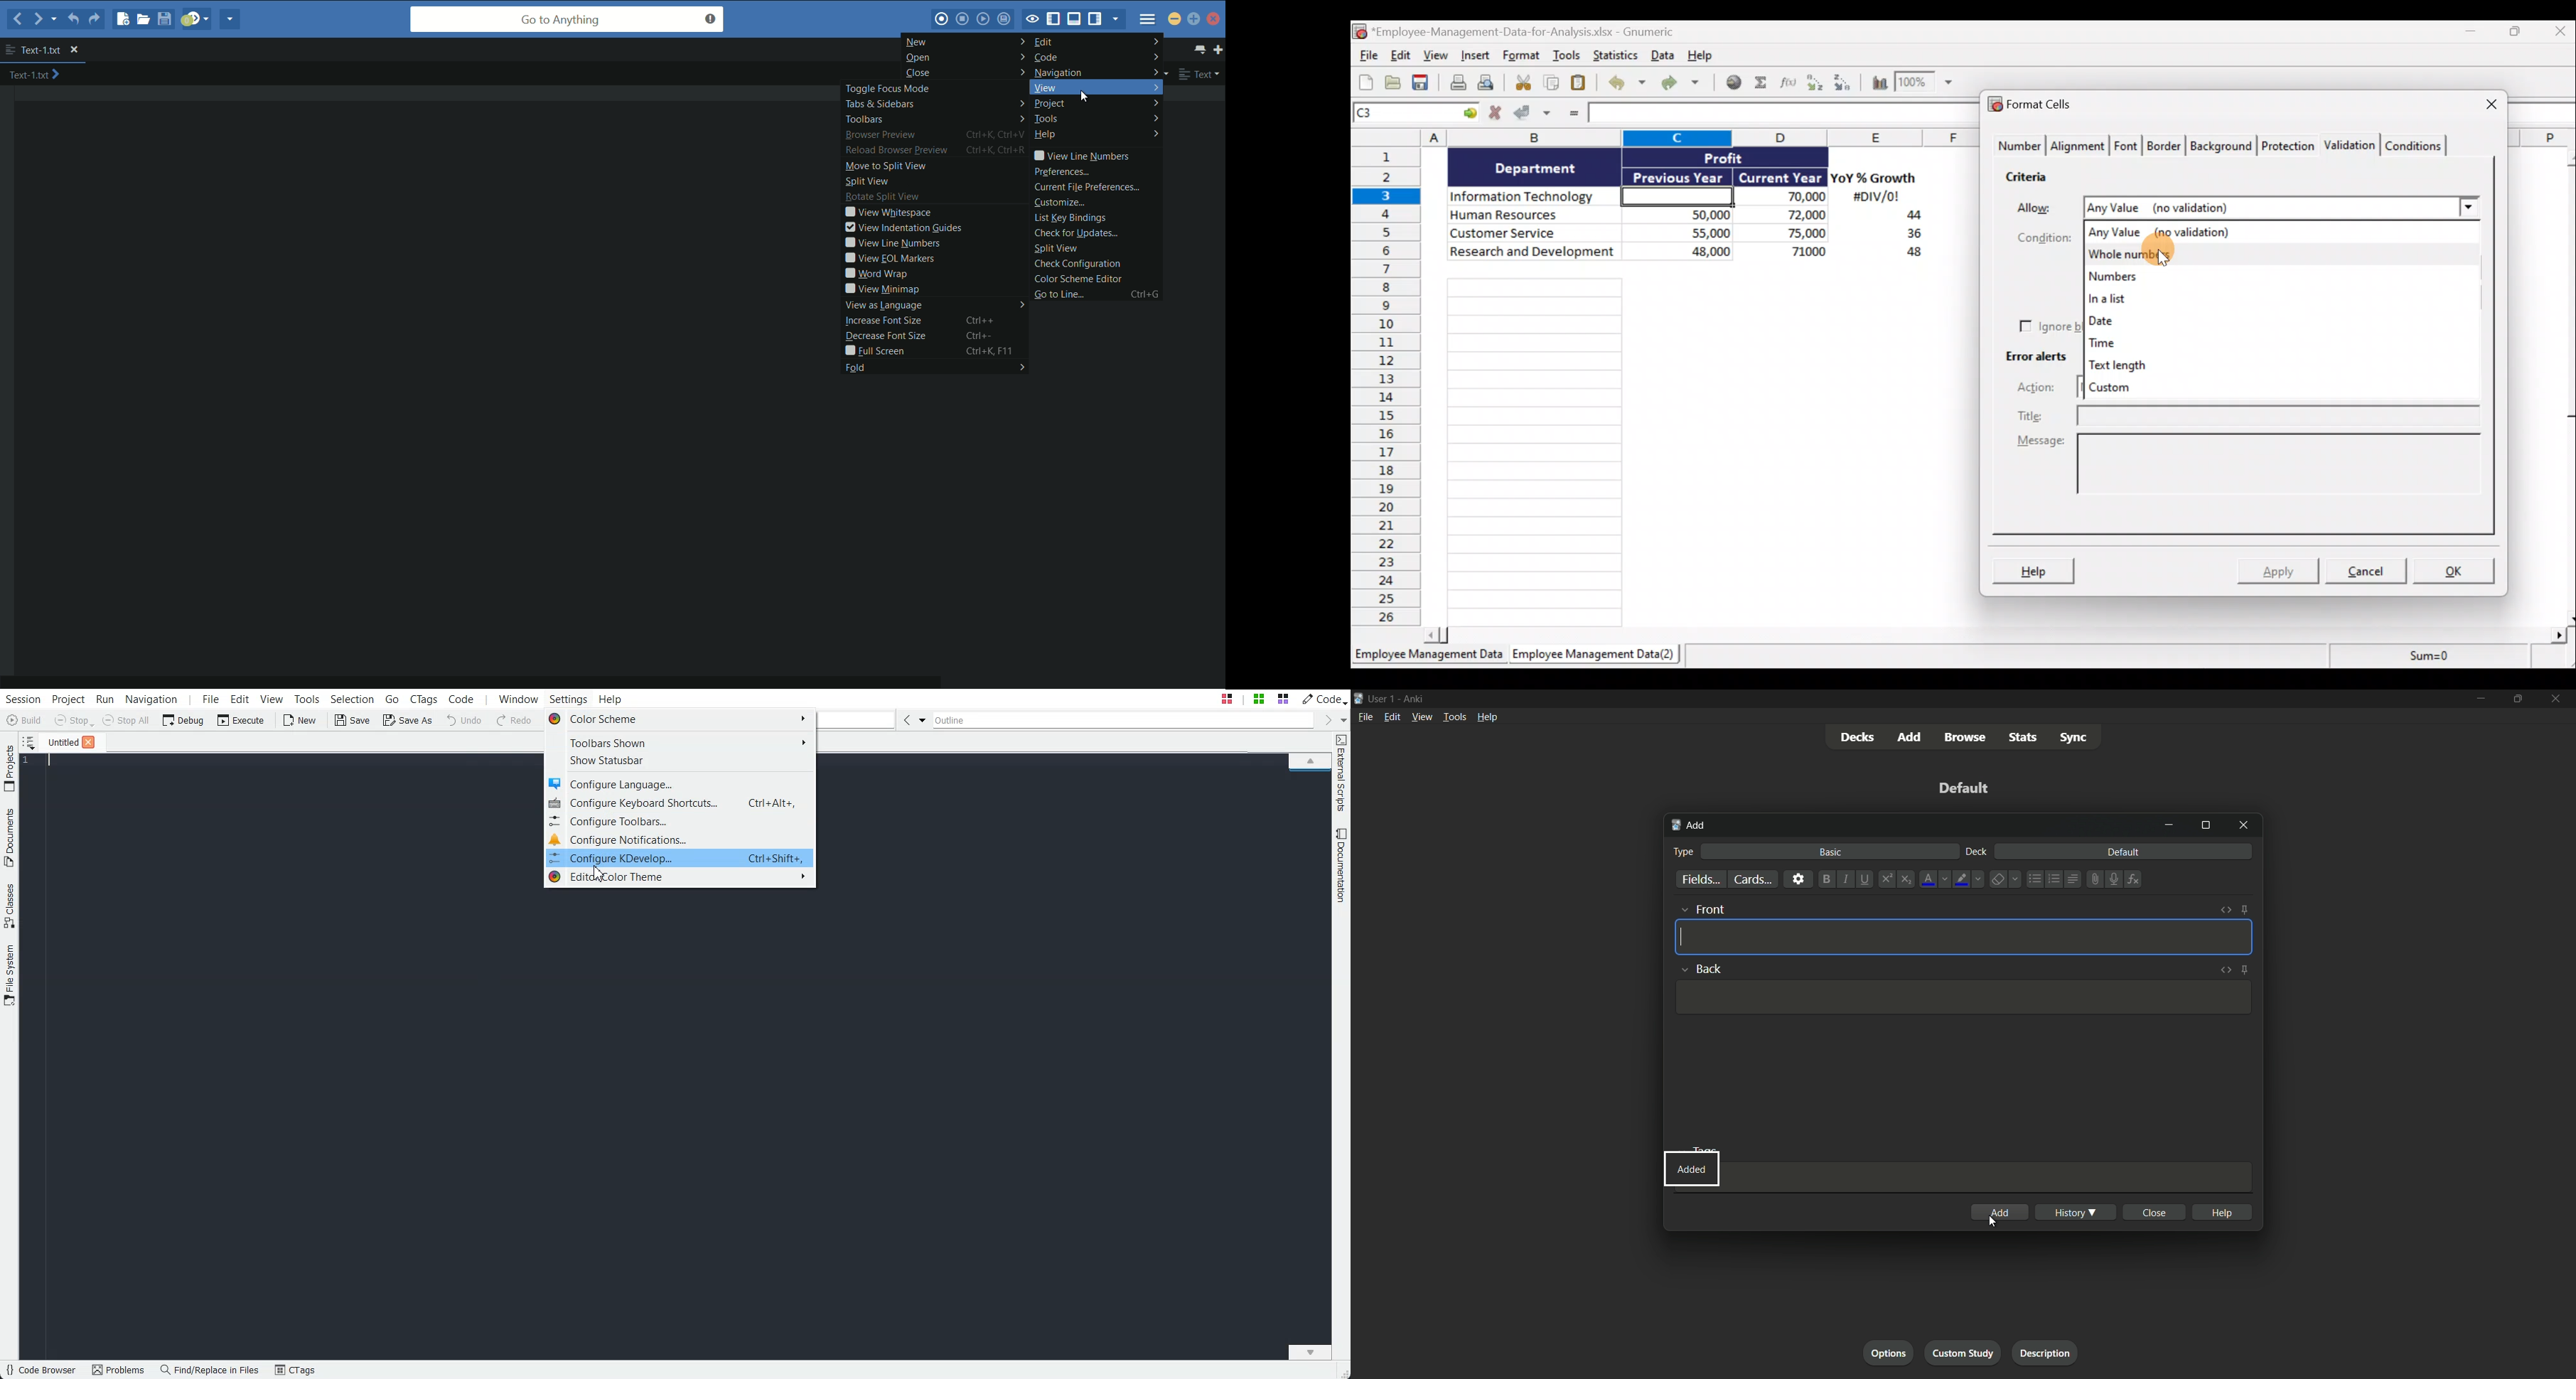  What do you see at coordinates (2226, 911) in the screenshot?
I see `toggle html editor` at bounding box center [2226, 911].